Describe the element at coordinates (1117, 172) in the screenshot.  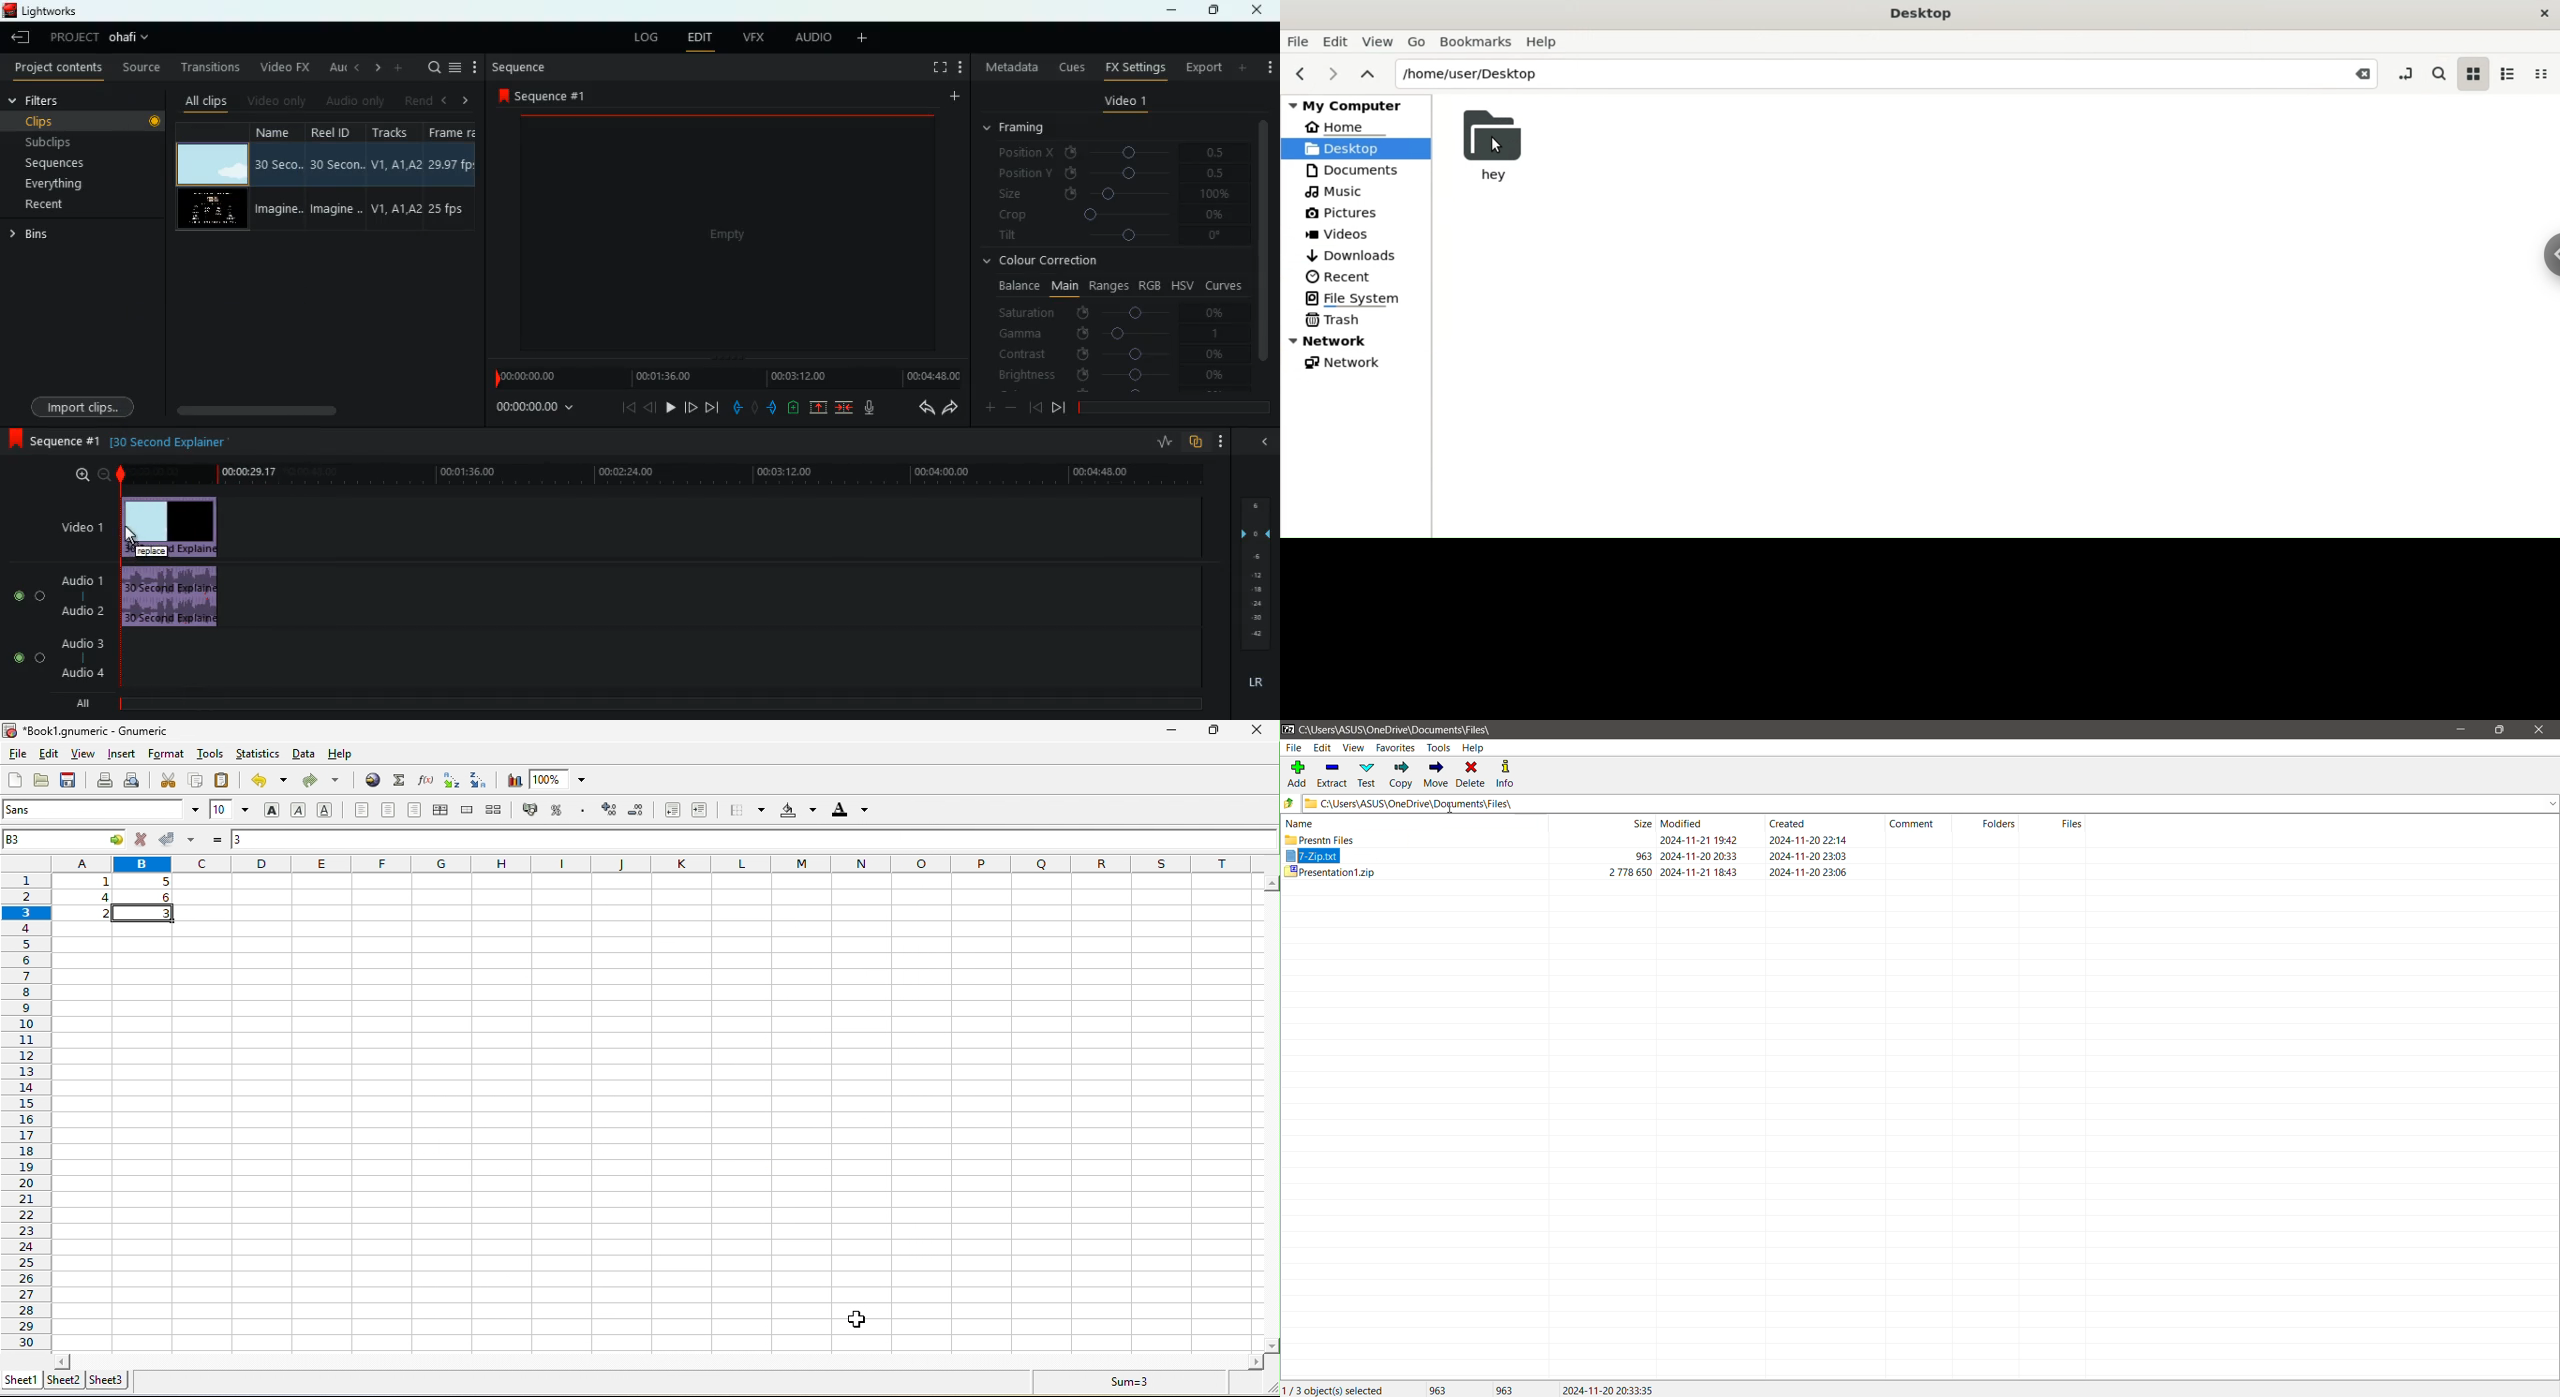
I see `position y` at that location.